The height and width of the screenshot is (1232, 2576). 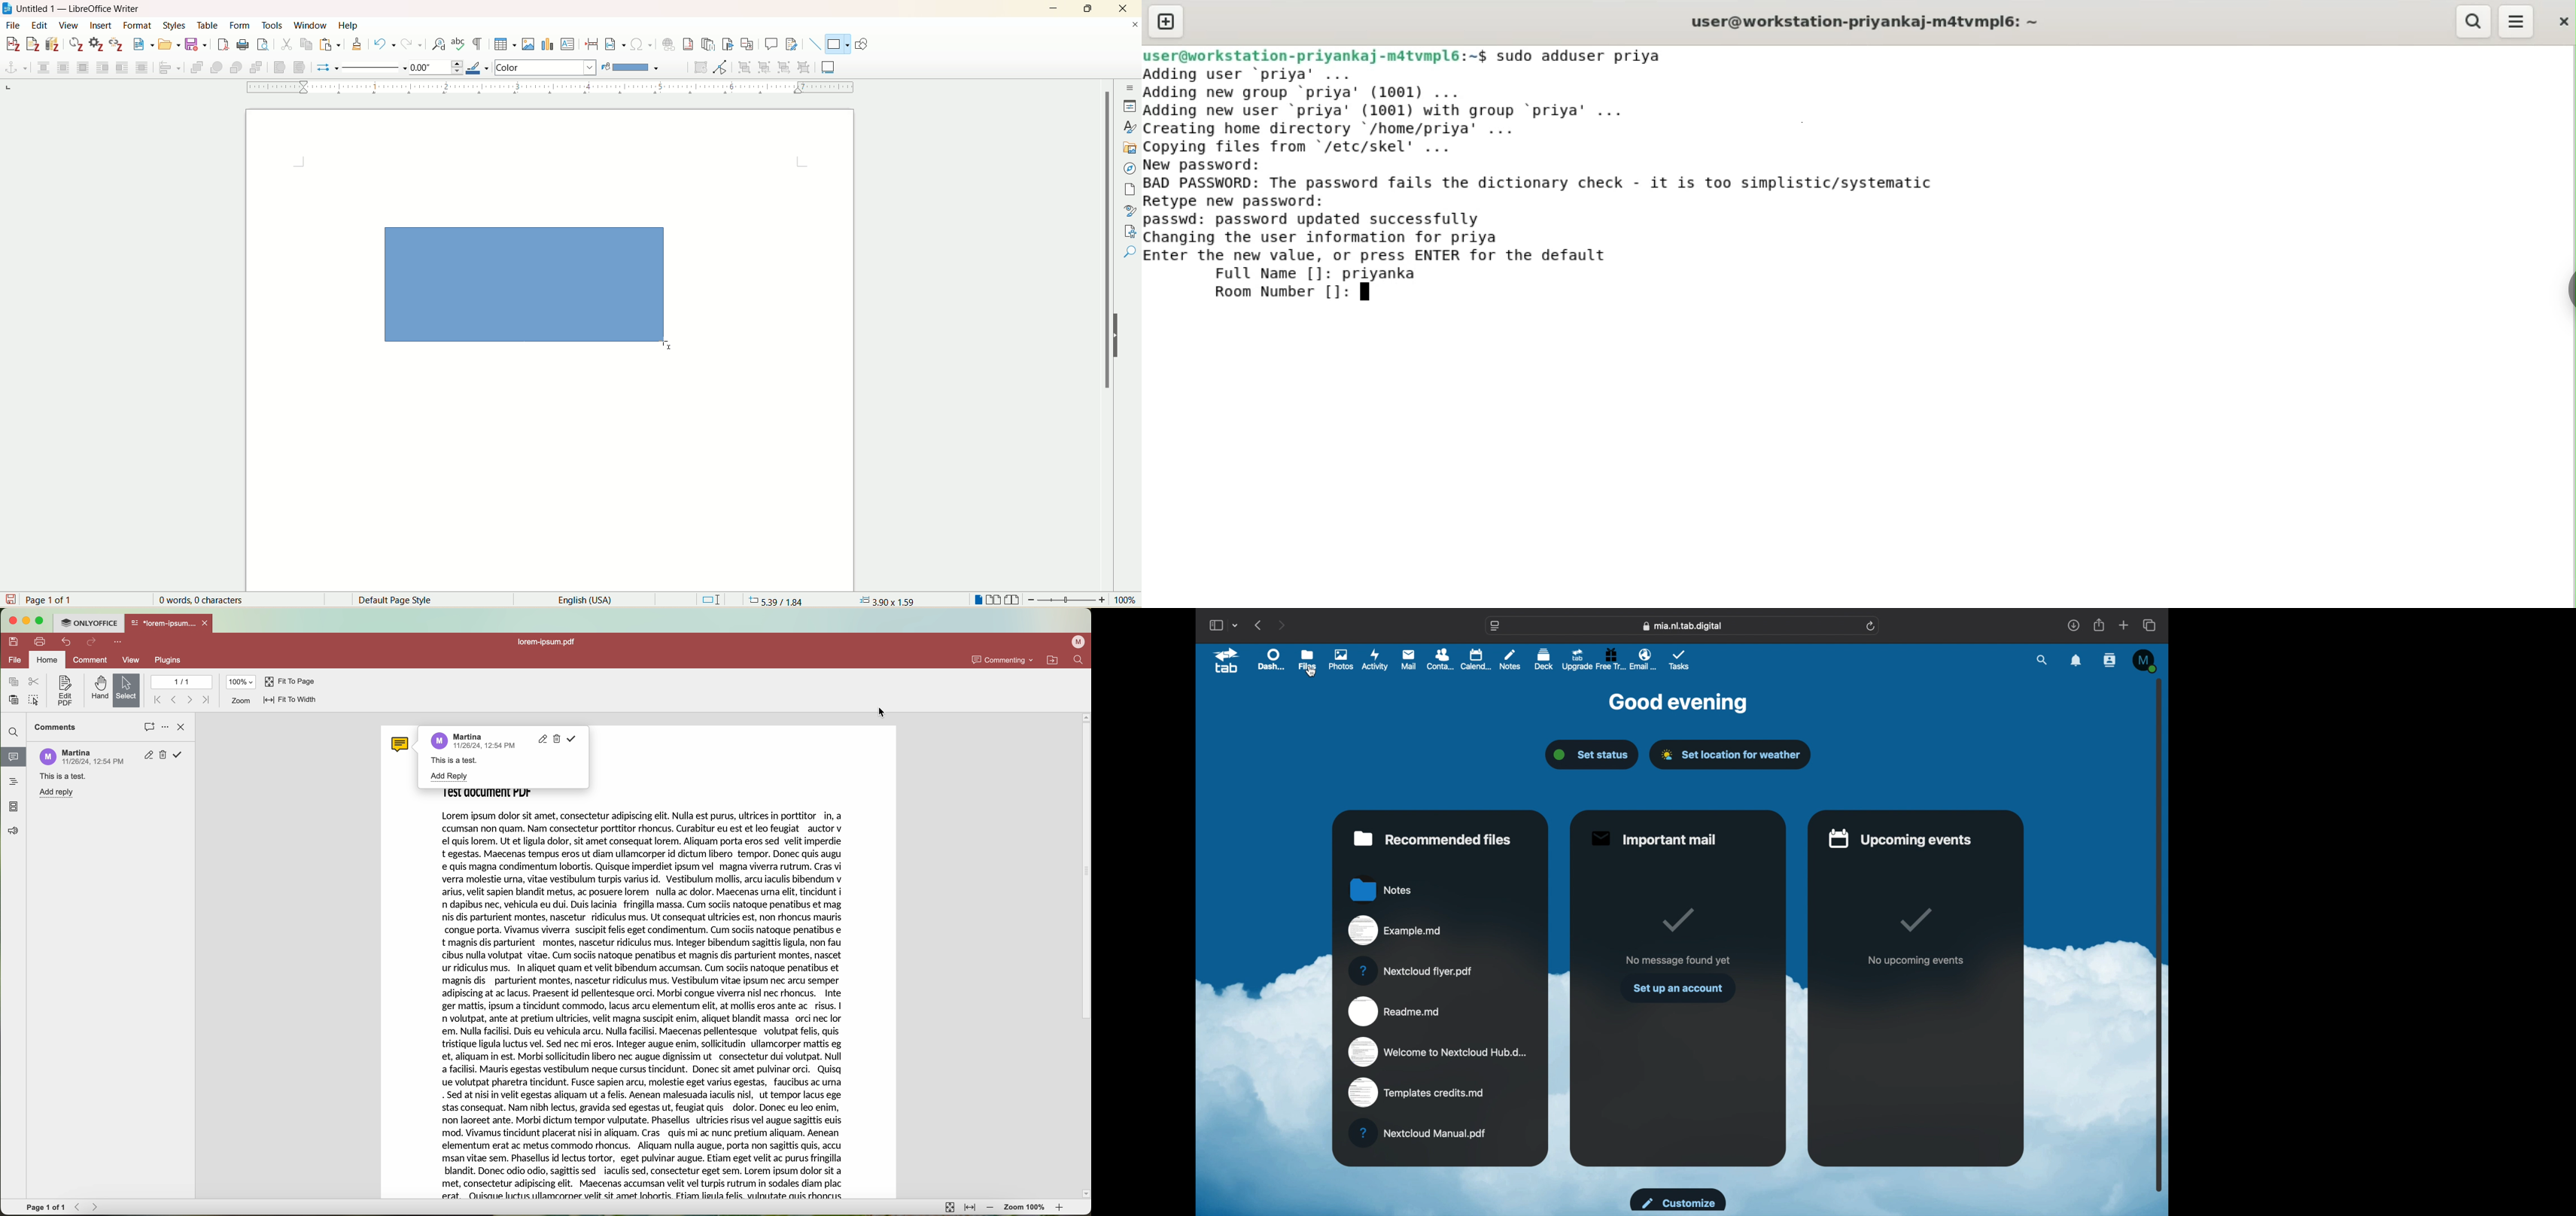 What do you see at coordinates (670, 346) in the screenshot?
I see `Cursor` at bounding box center [670, 346].